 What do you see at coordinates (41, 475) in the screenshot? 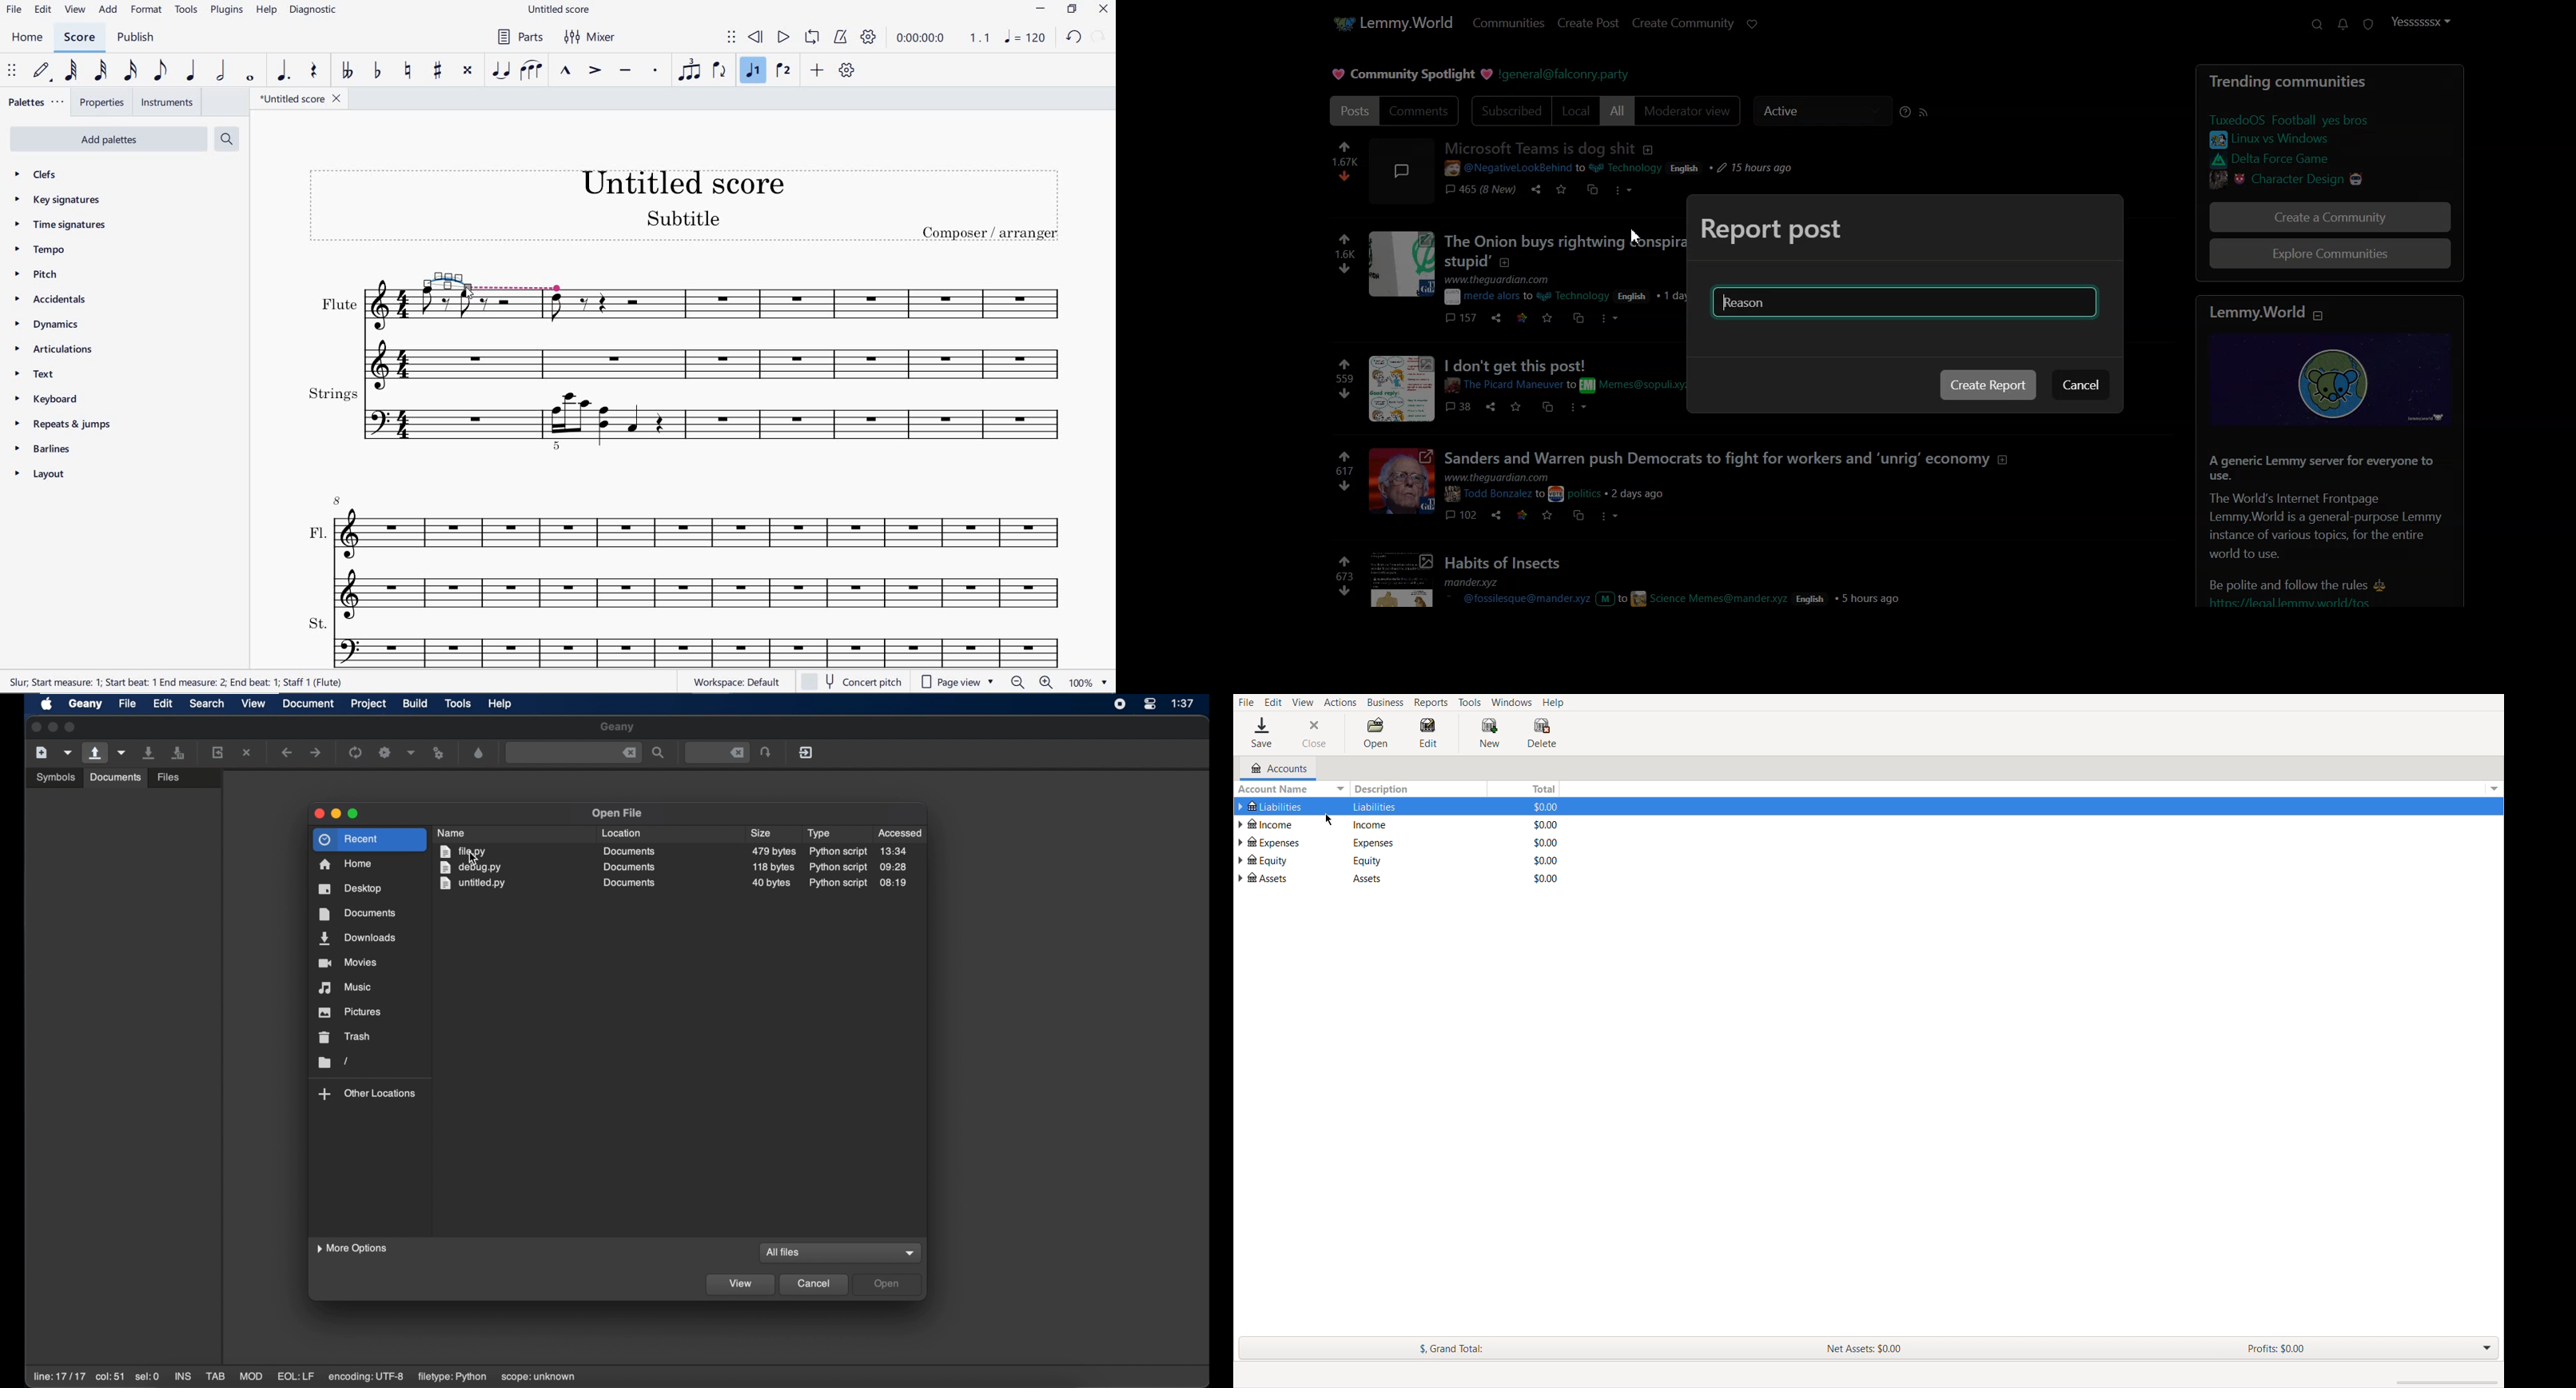
I see `layout` at bounding box center [41, 475].